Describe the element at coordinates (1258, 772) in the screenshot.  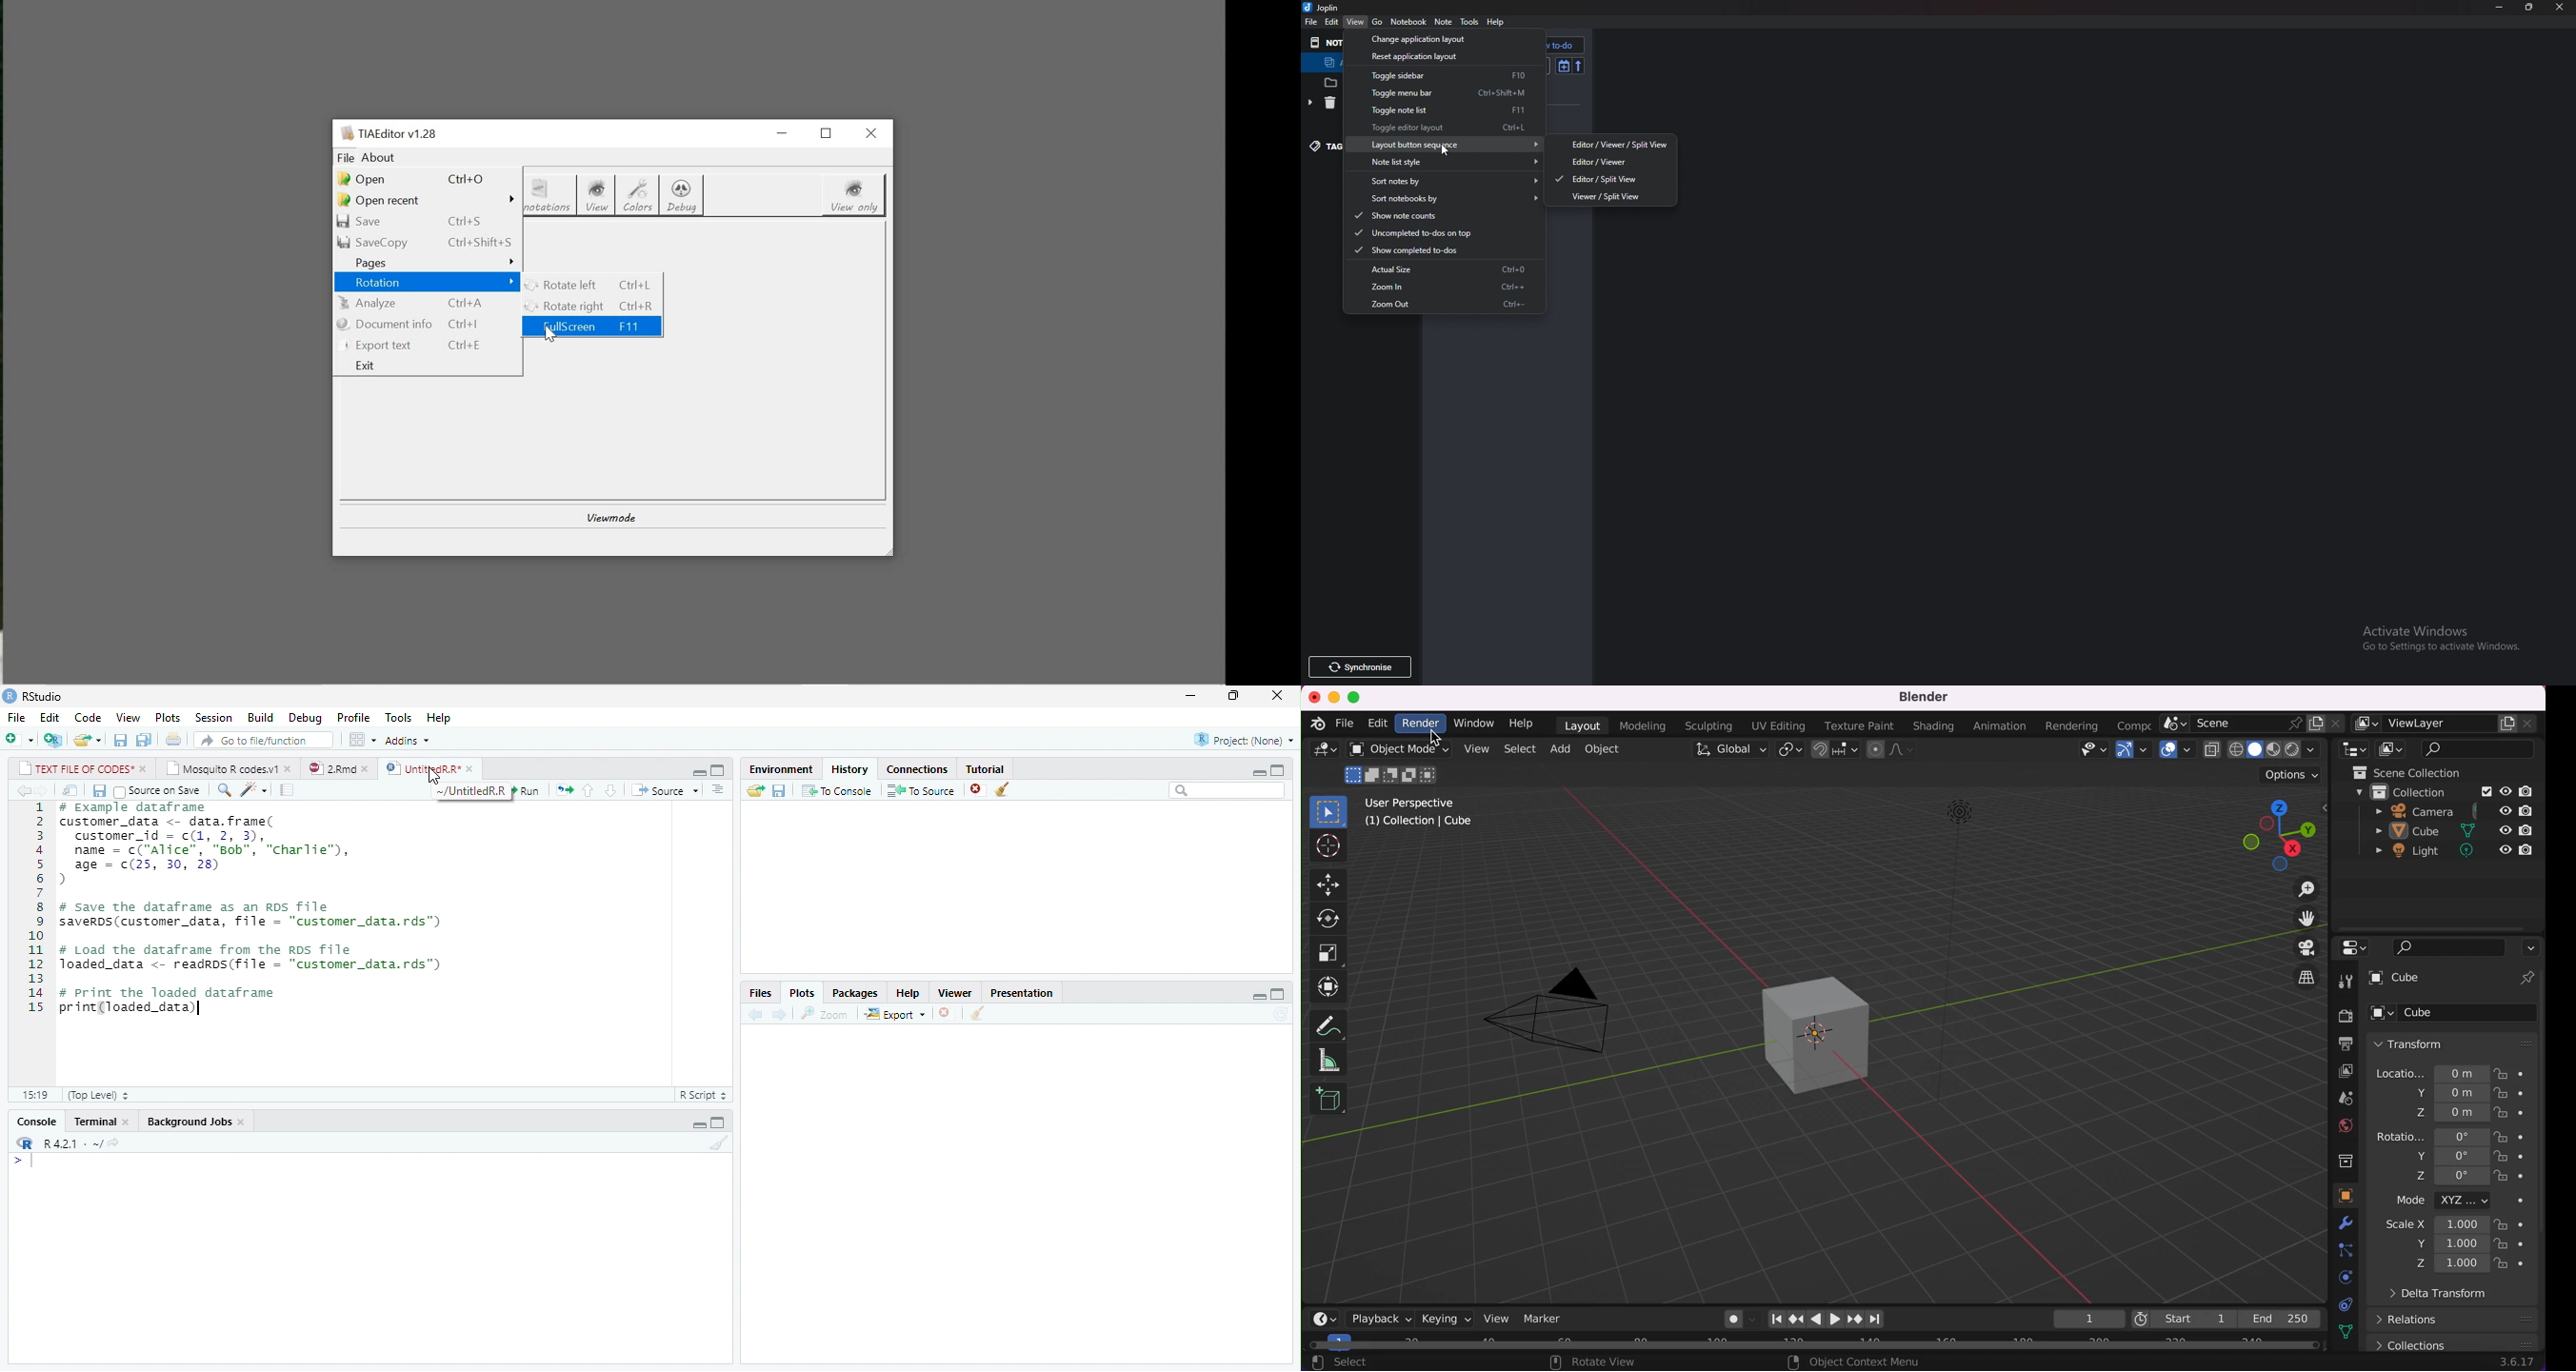
I see `minimize` at that location.